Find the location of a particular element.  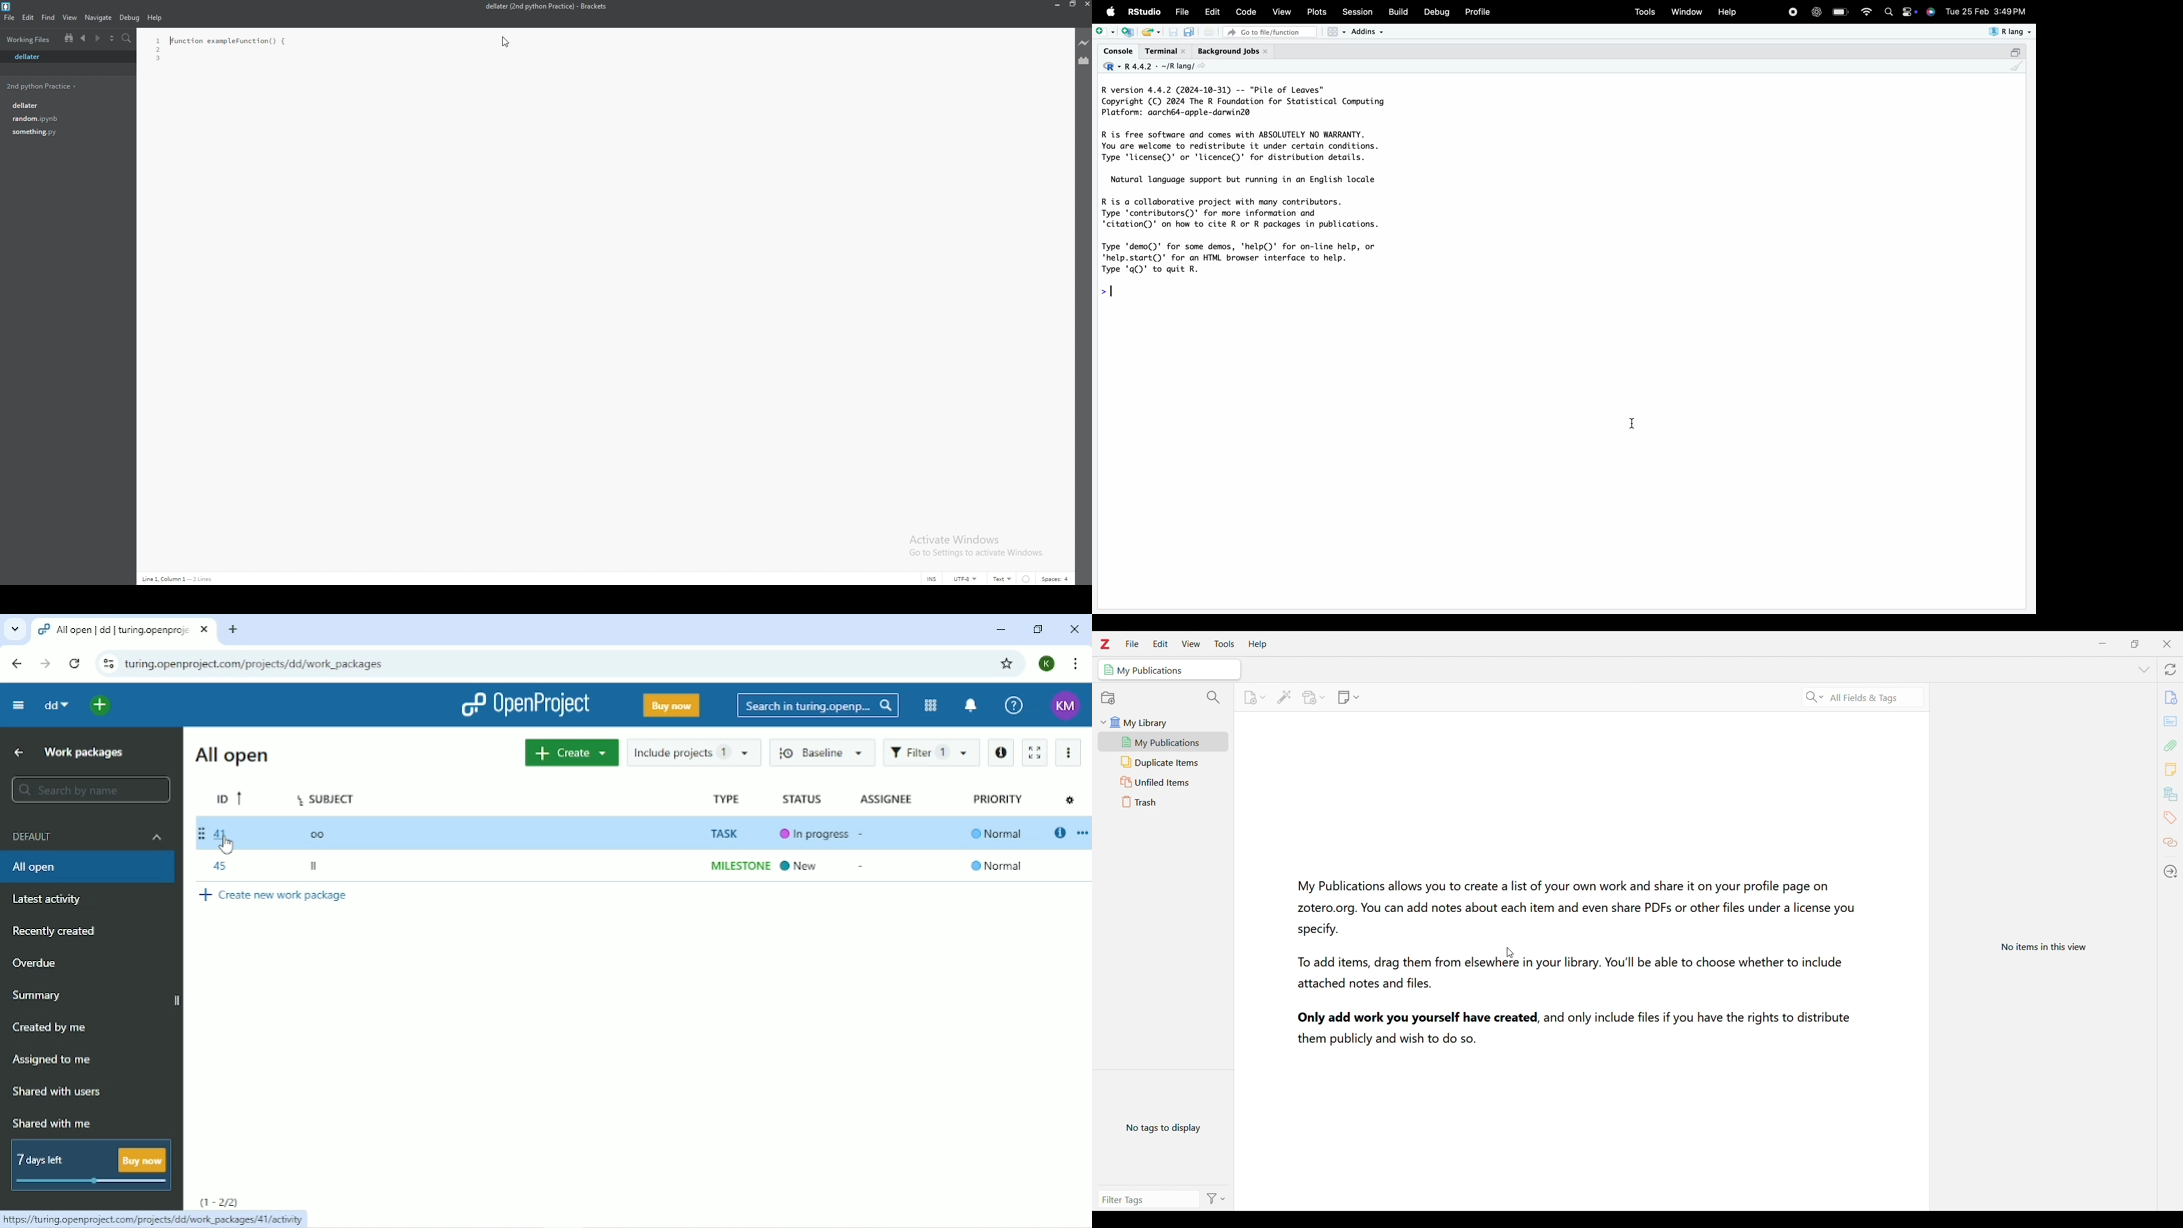

R lang is located at coordinates (2010, 31).